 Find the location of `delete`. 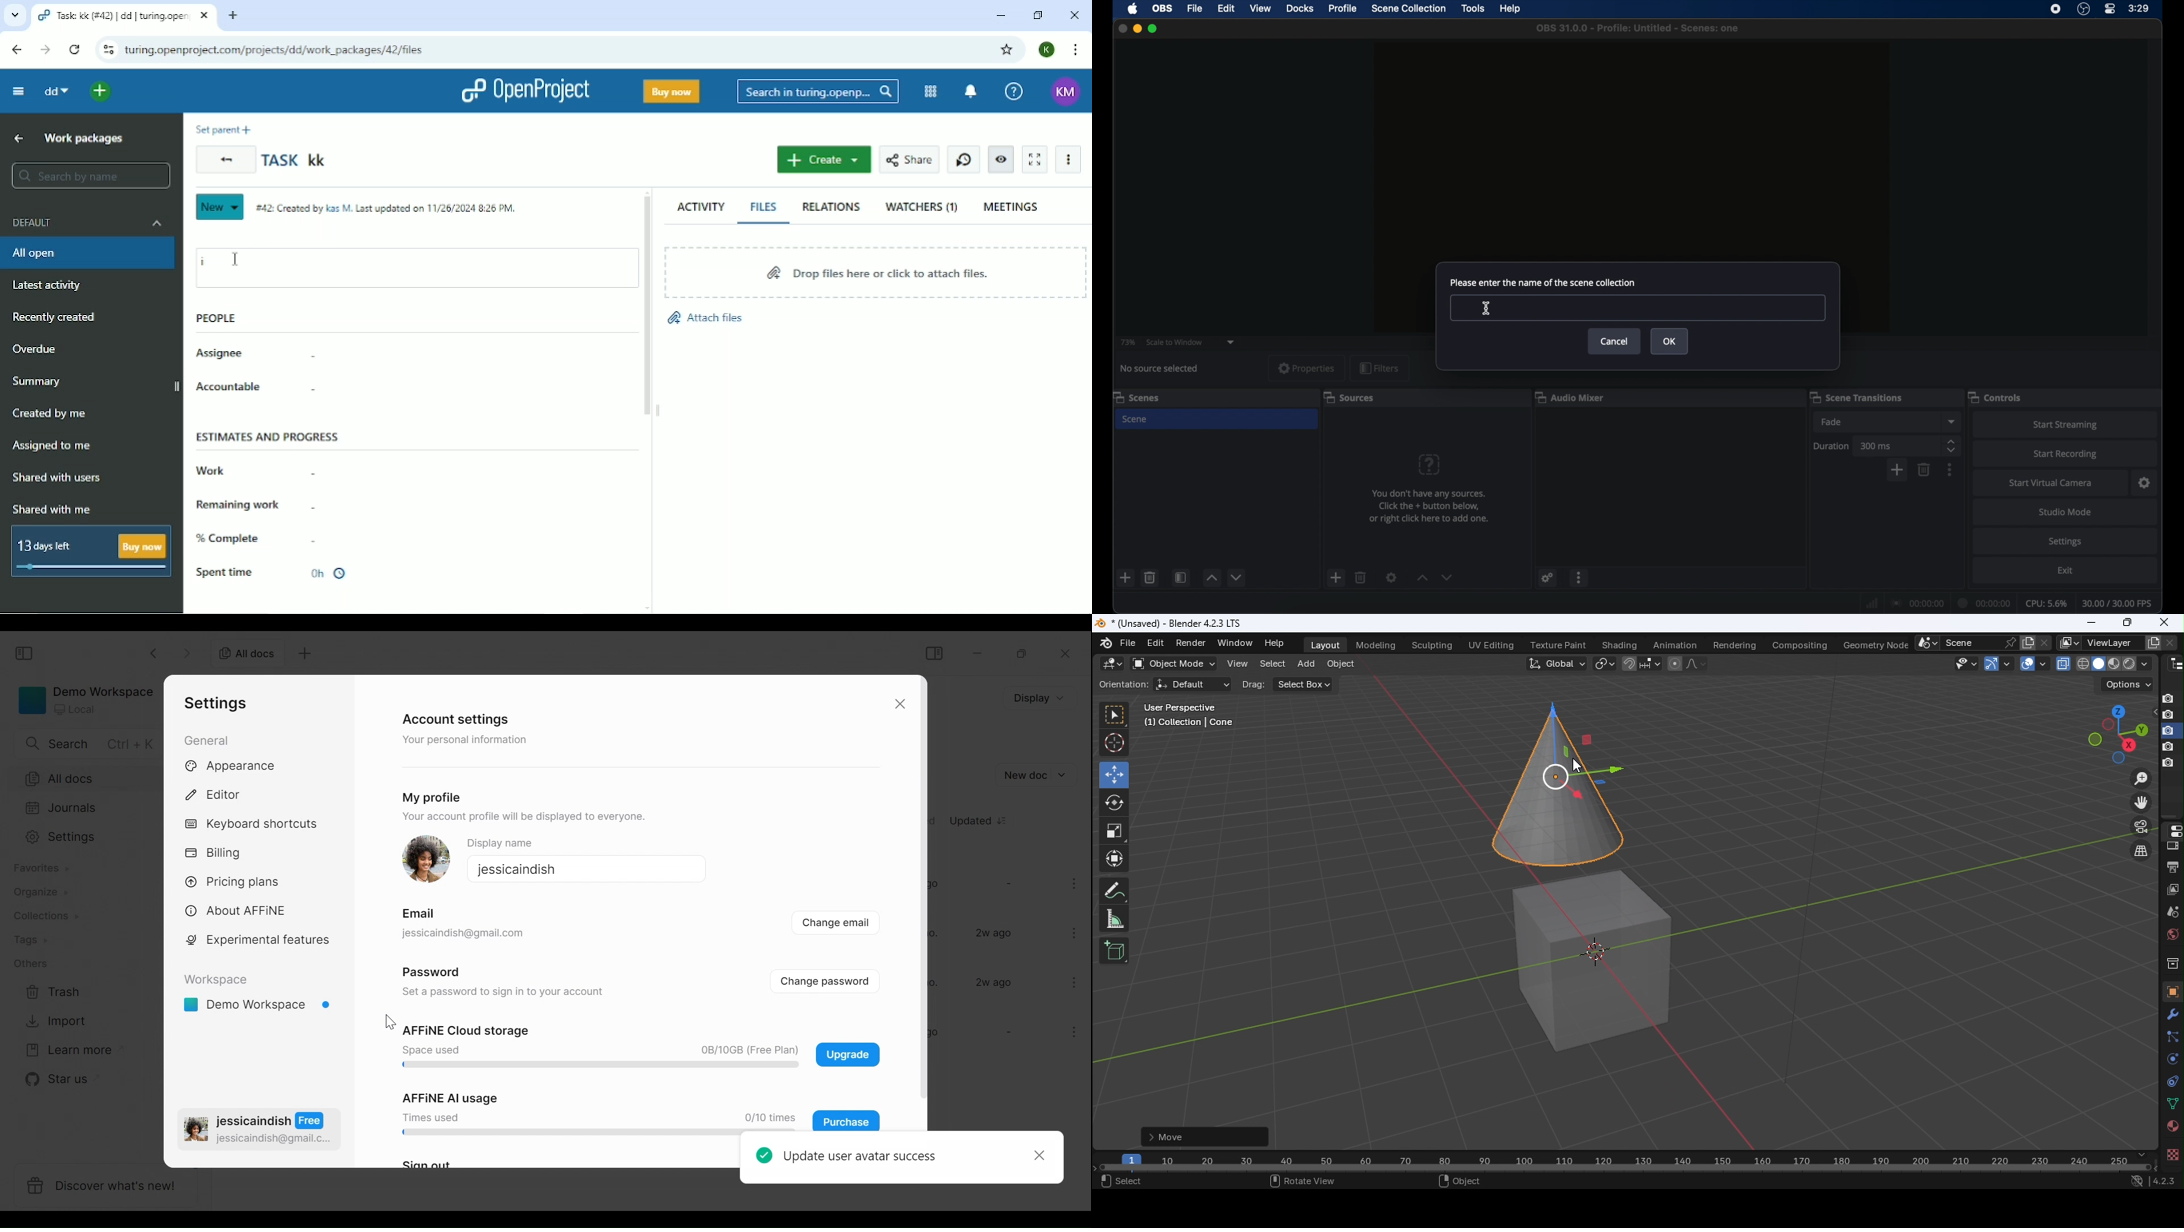

delete is located at coordinates (1924, 470).